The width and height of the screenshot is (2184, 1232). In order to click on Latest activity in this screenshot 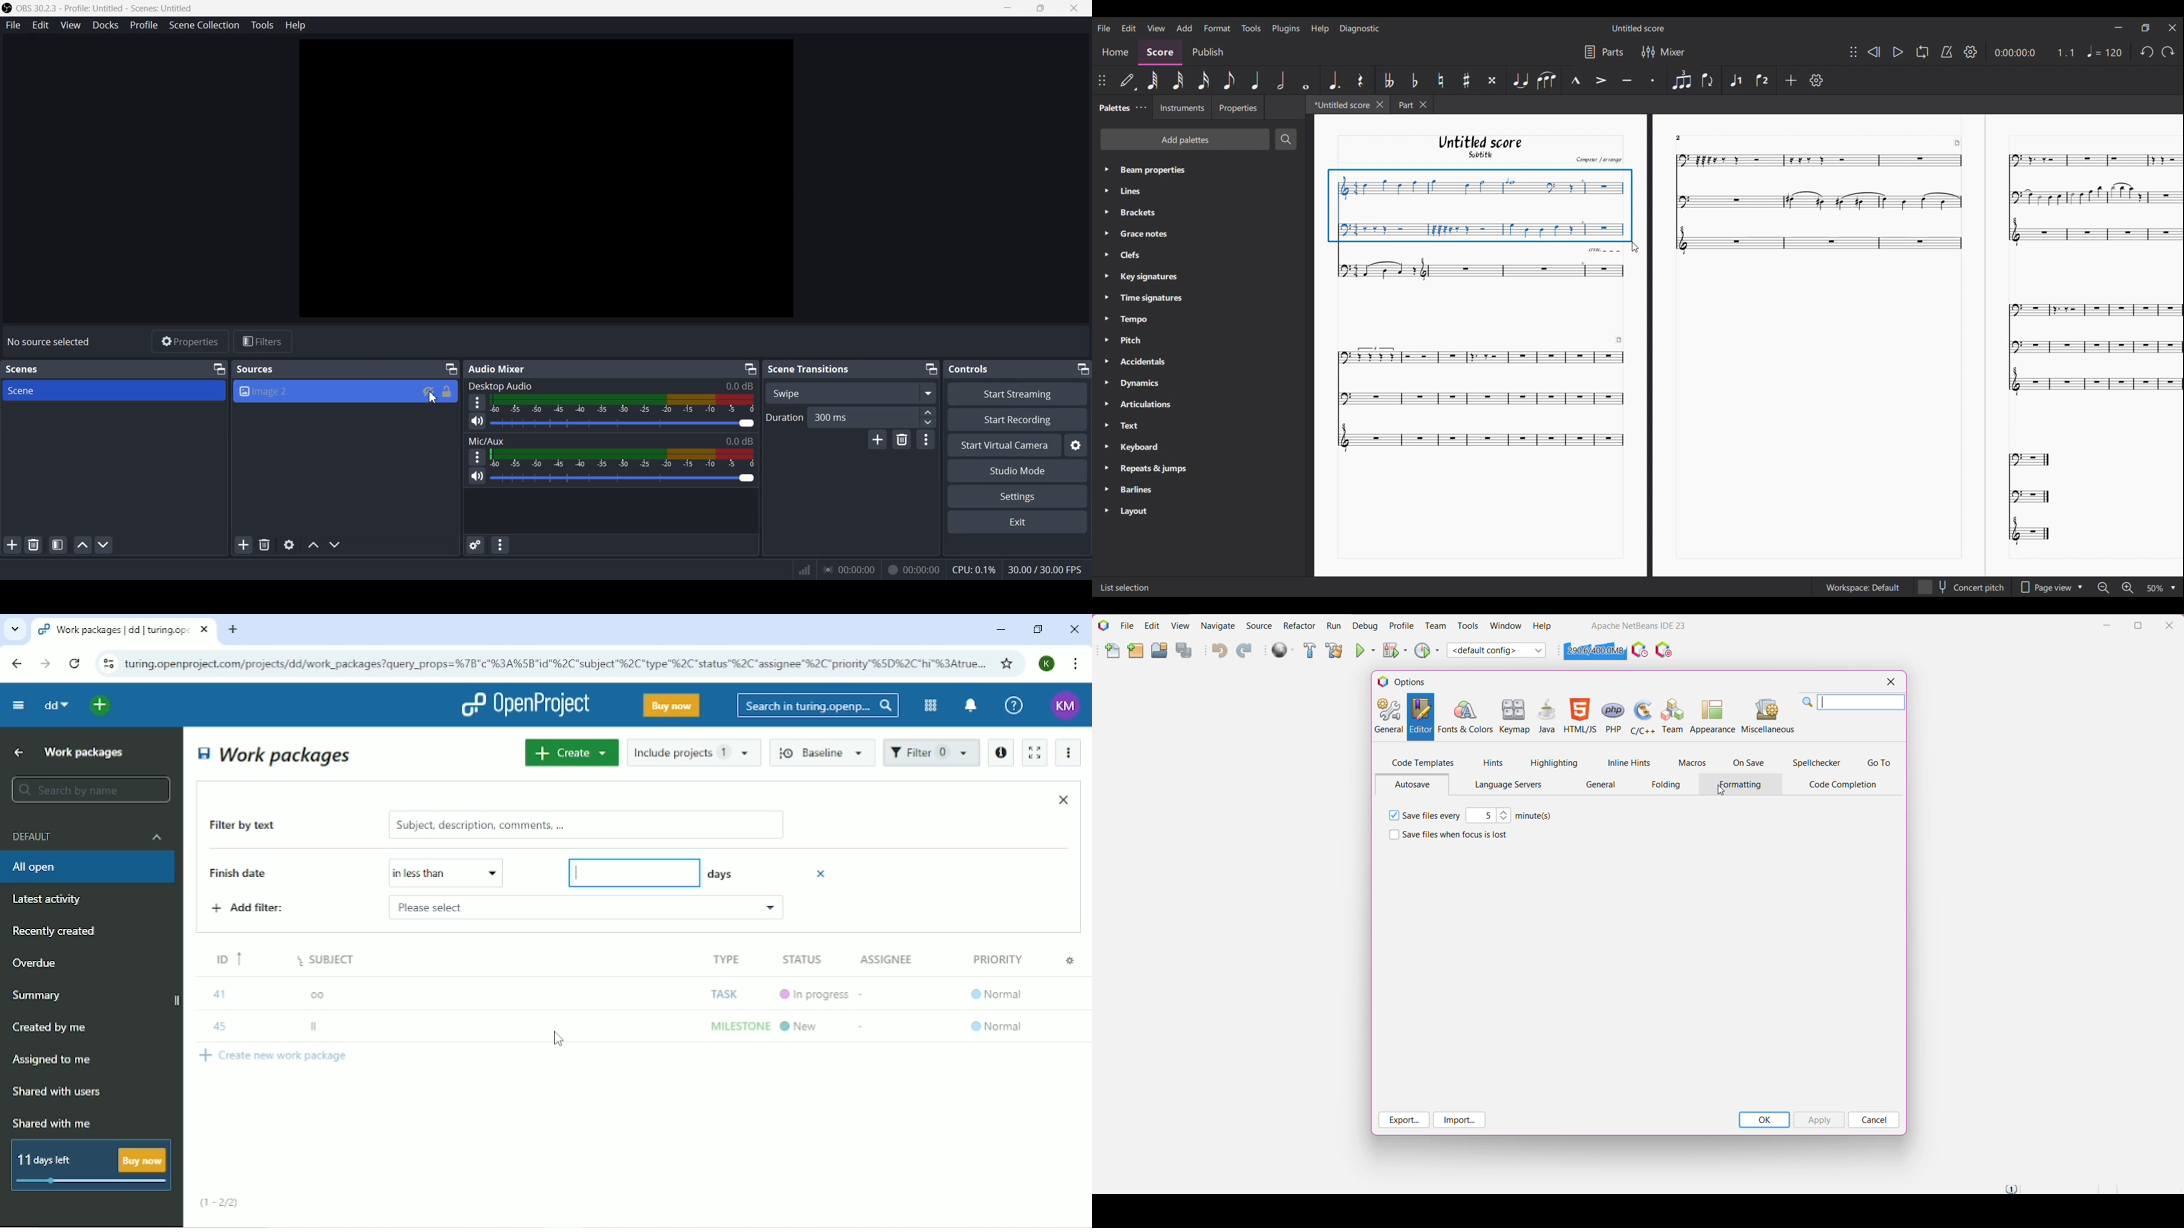, I will do `click(53, 901)`.